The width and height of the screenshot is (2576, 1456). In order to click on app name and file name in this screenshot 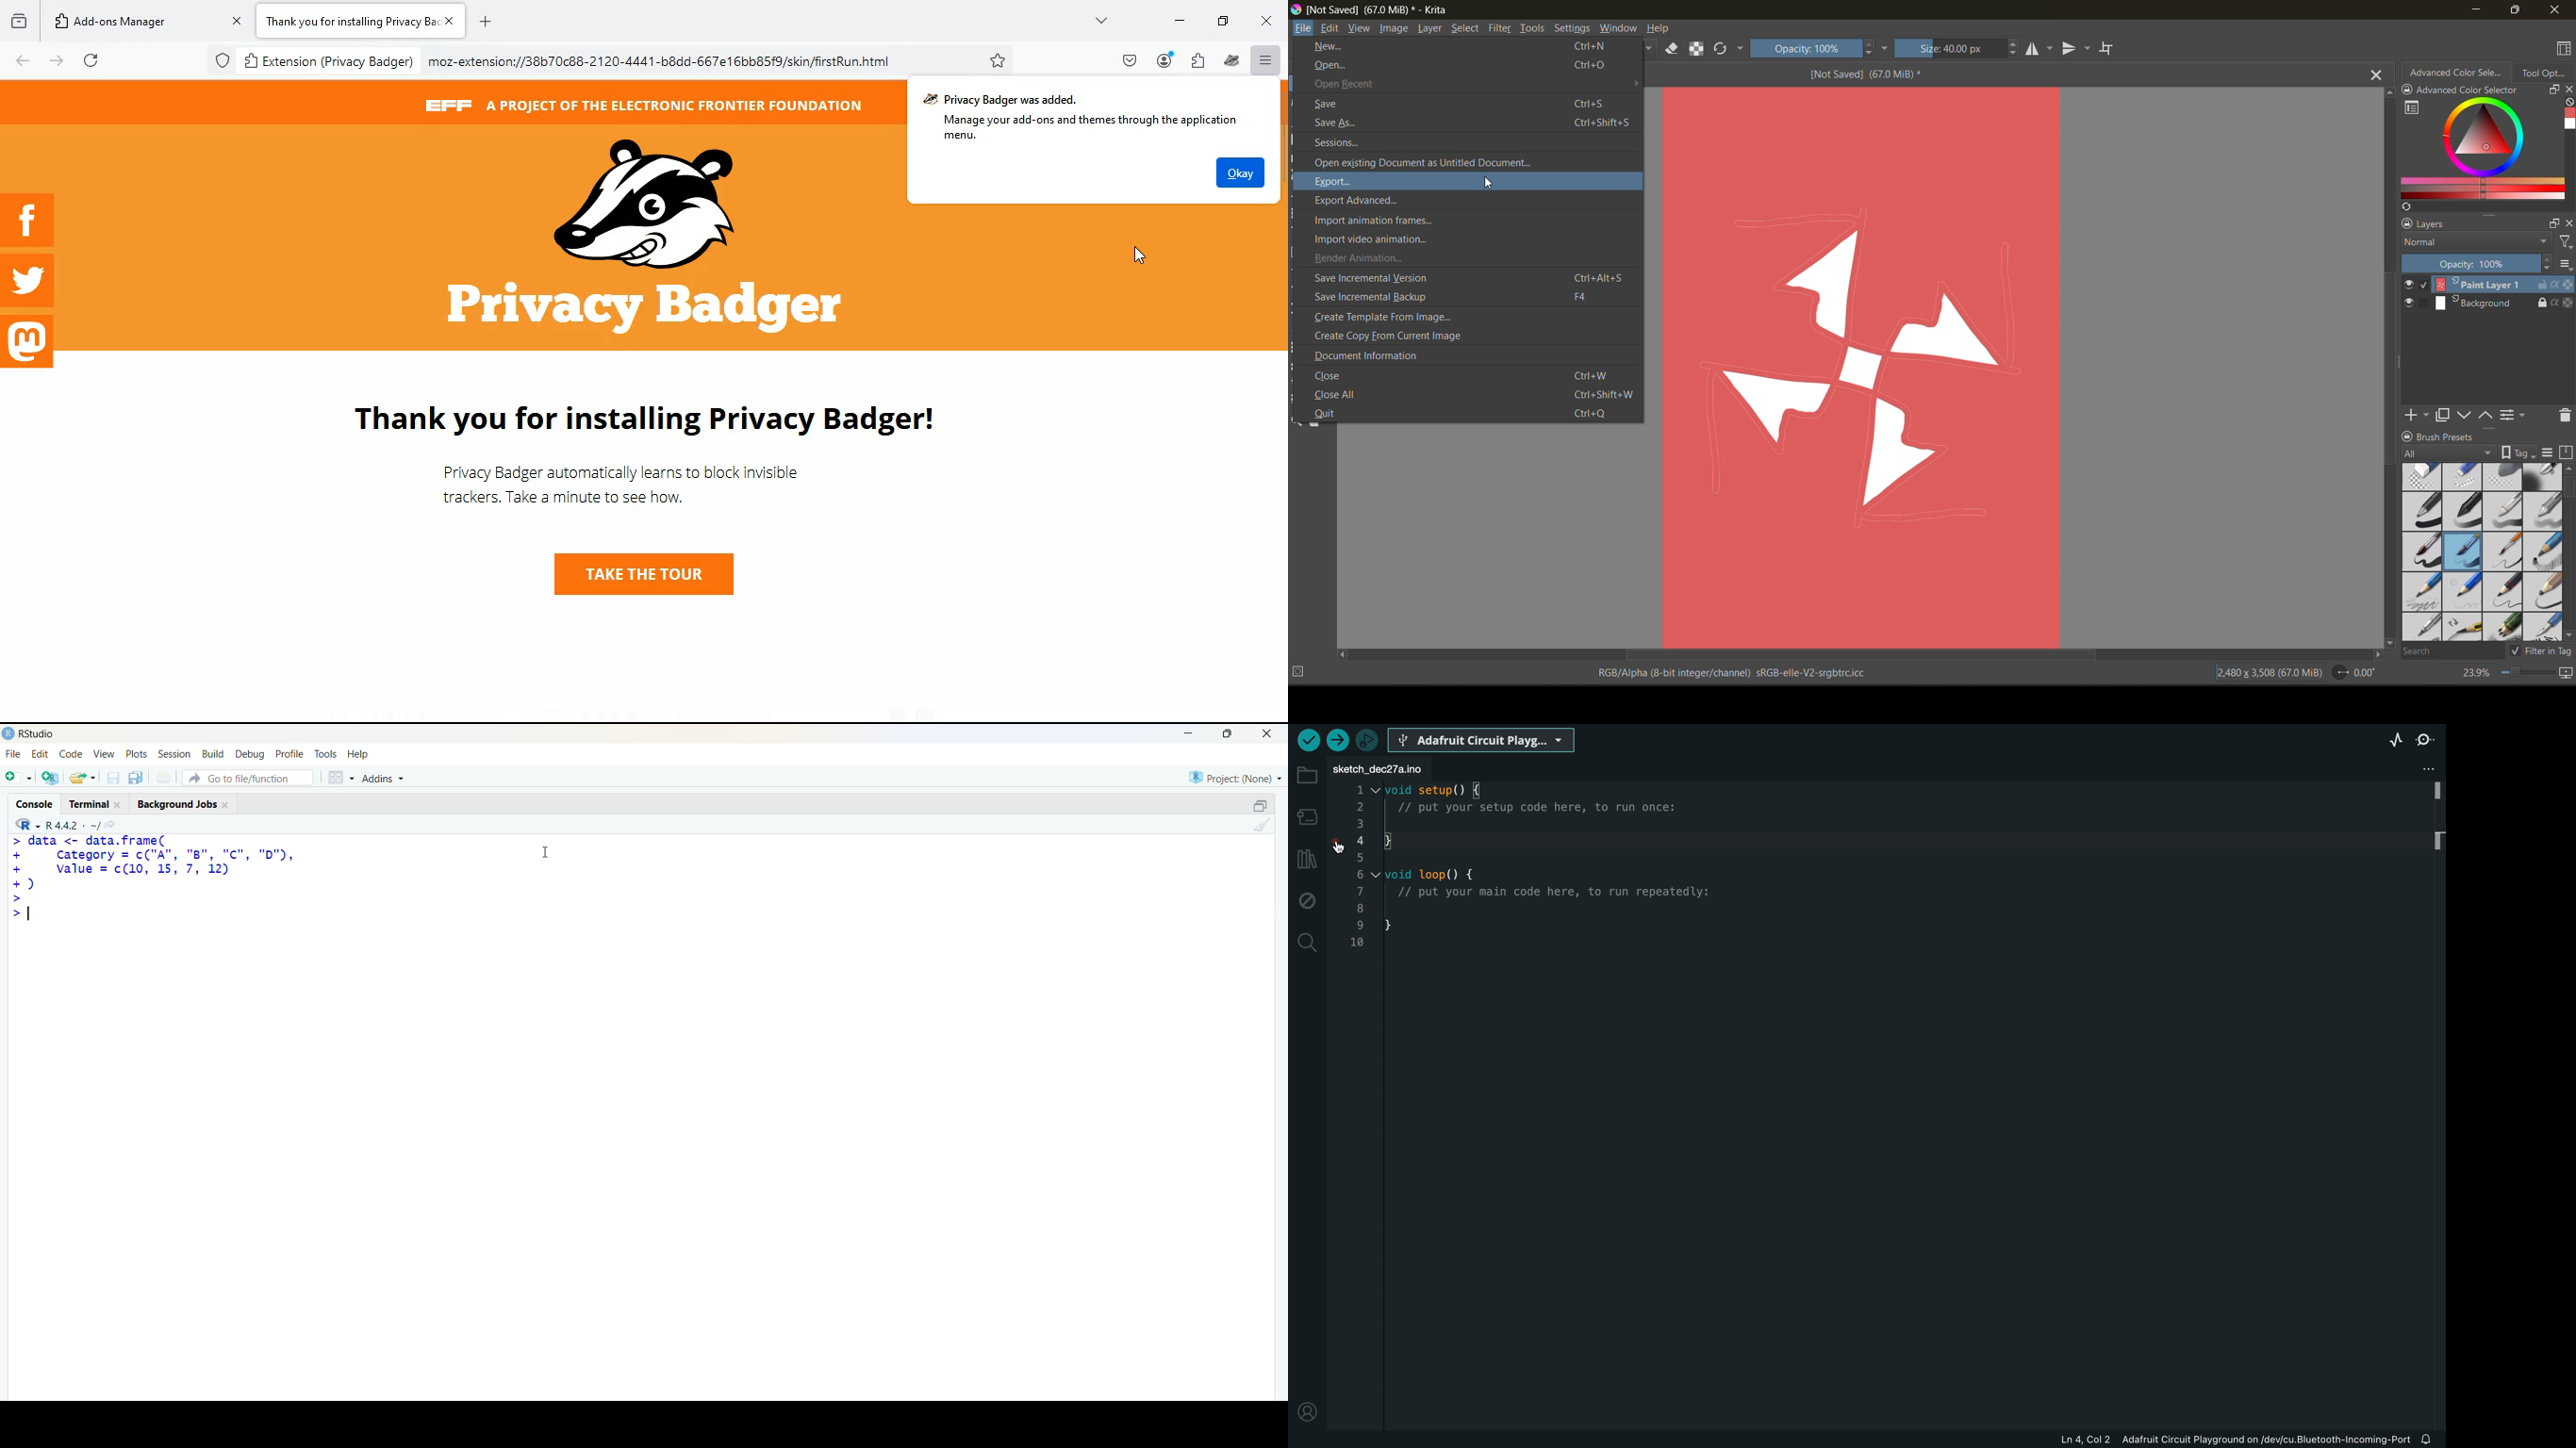, I will do `click(1381, 8)`.